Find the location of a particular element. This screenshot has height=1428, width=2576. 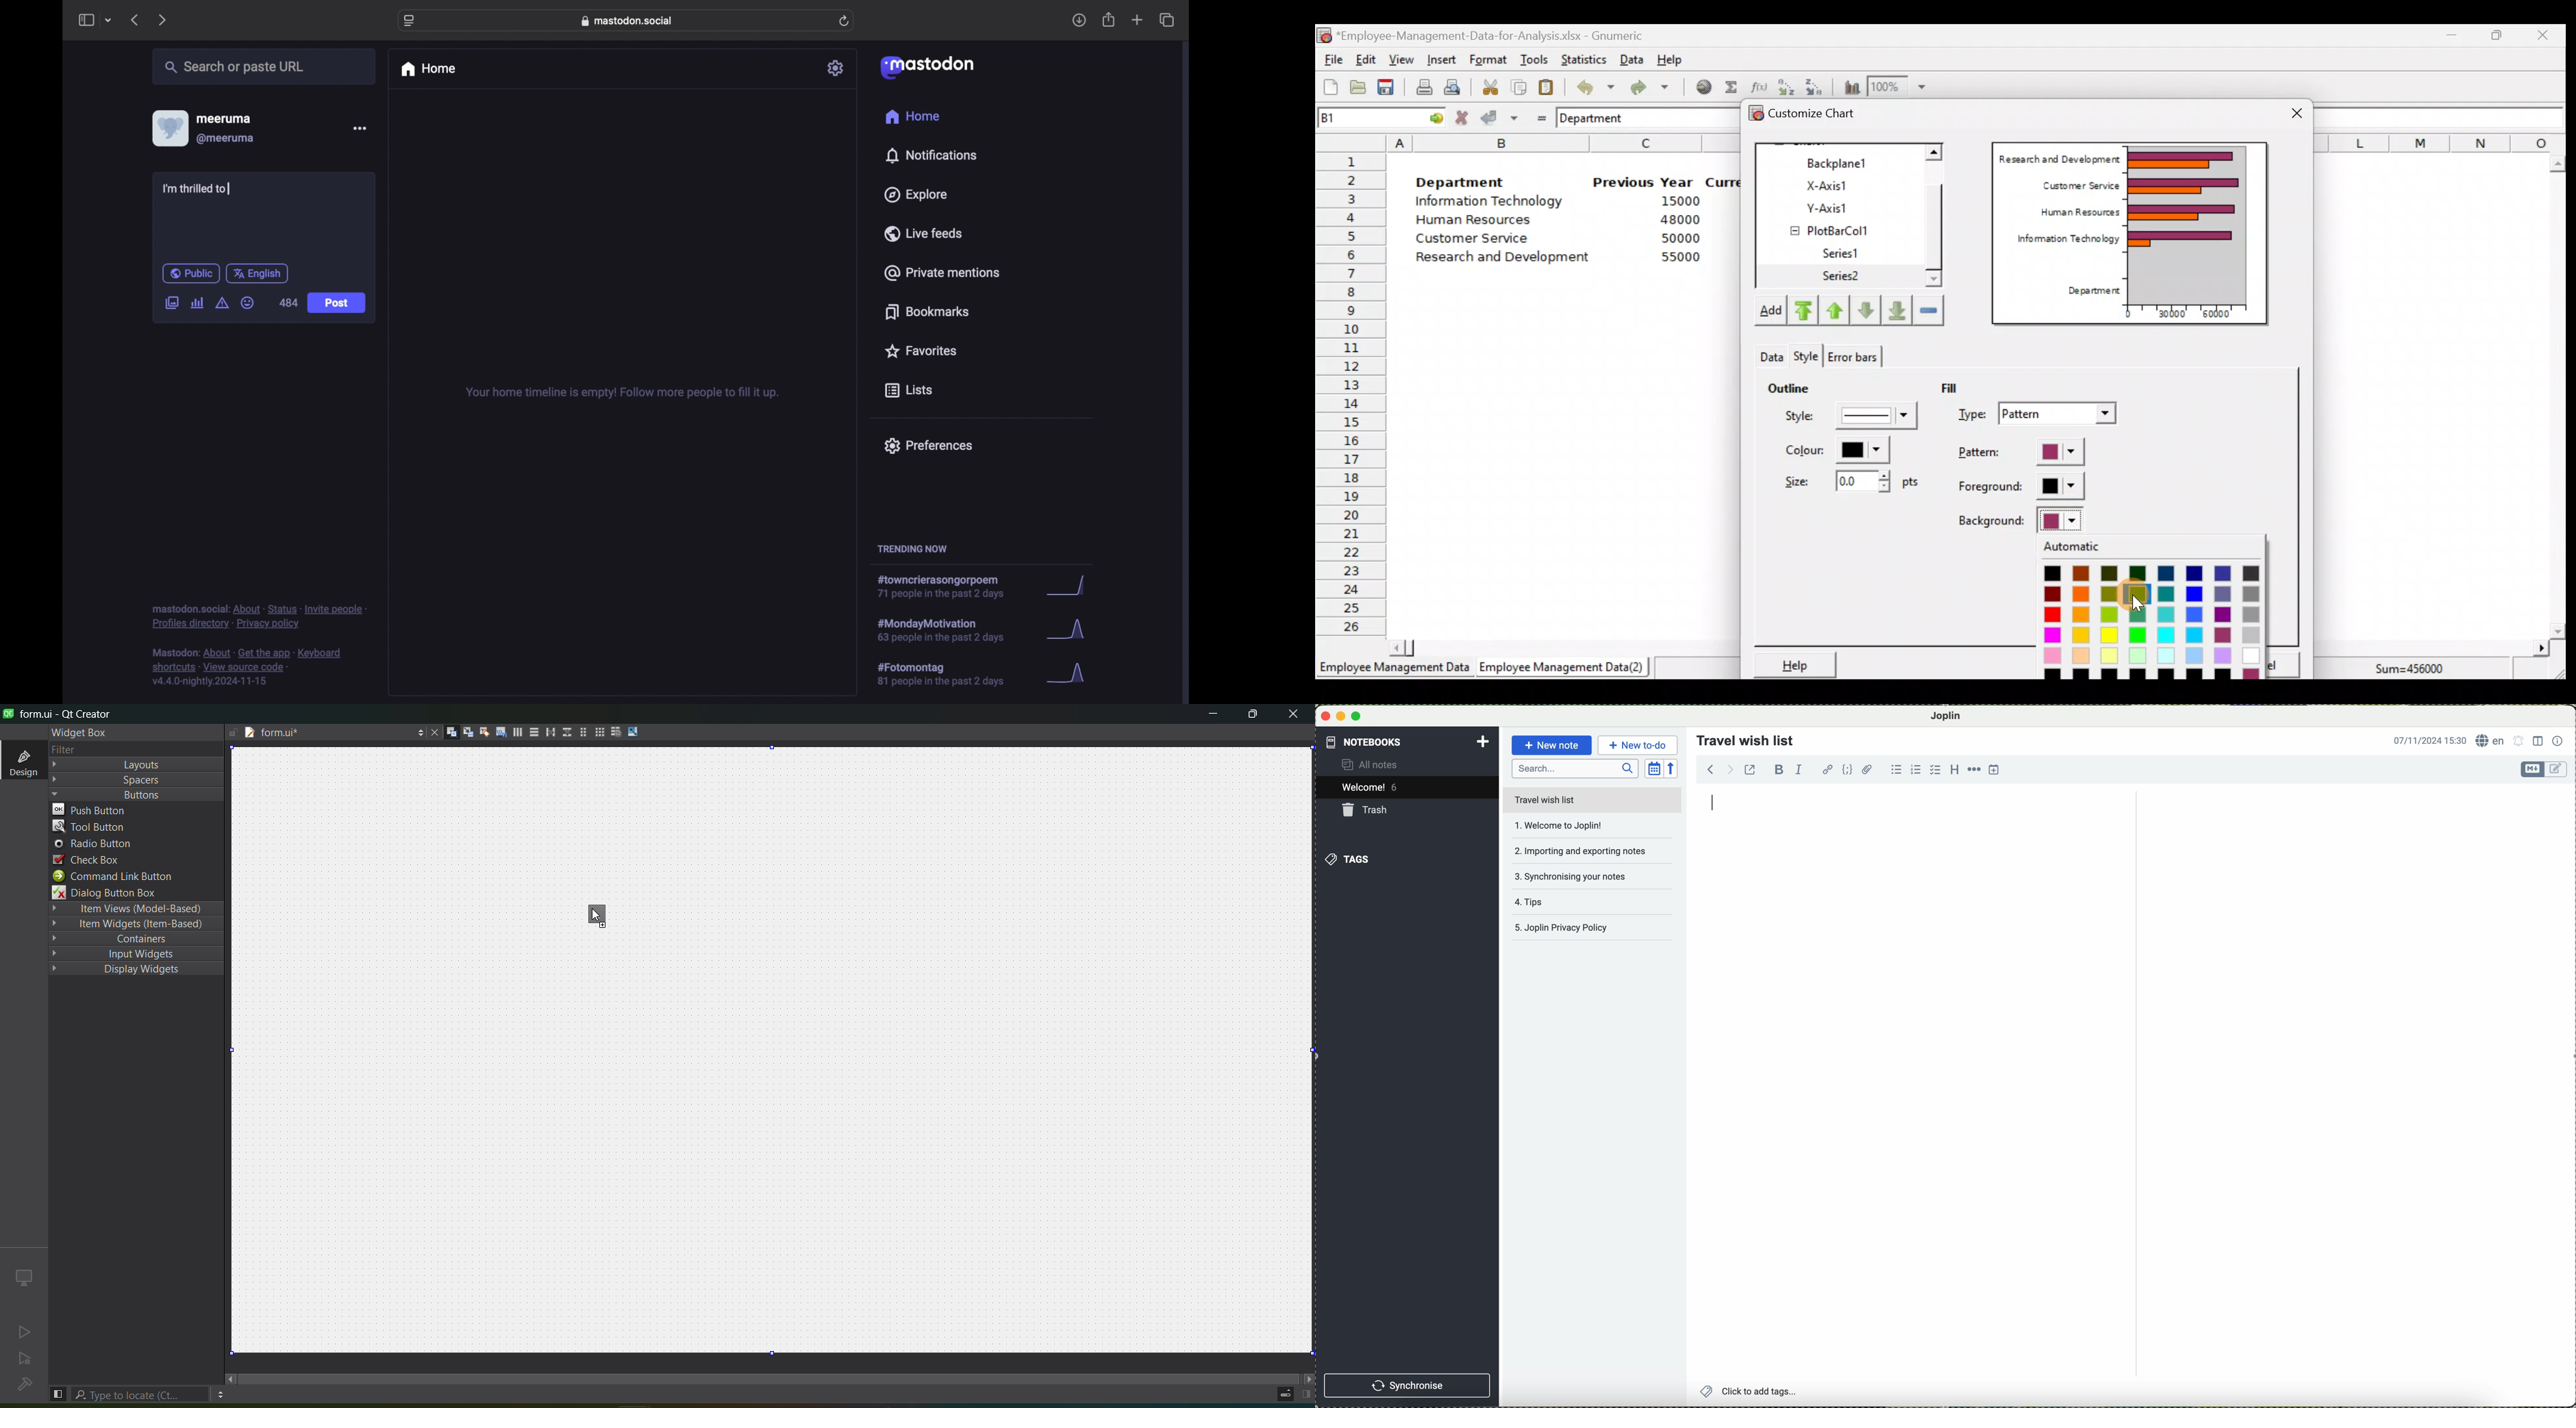

Create a new workbook is located at coordinates (1331, 87).